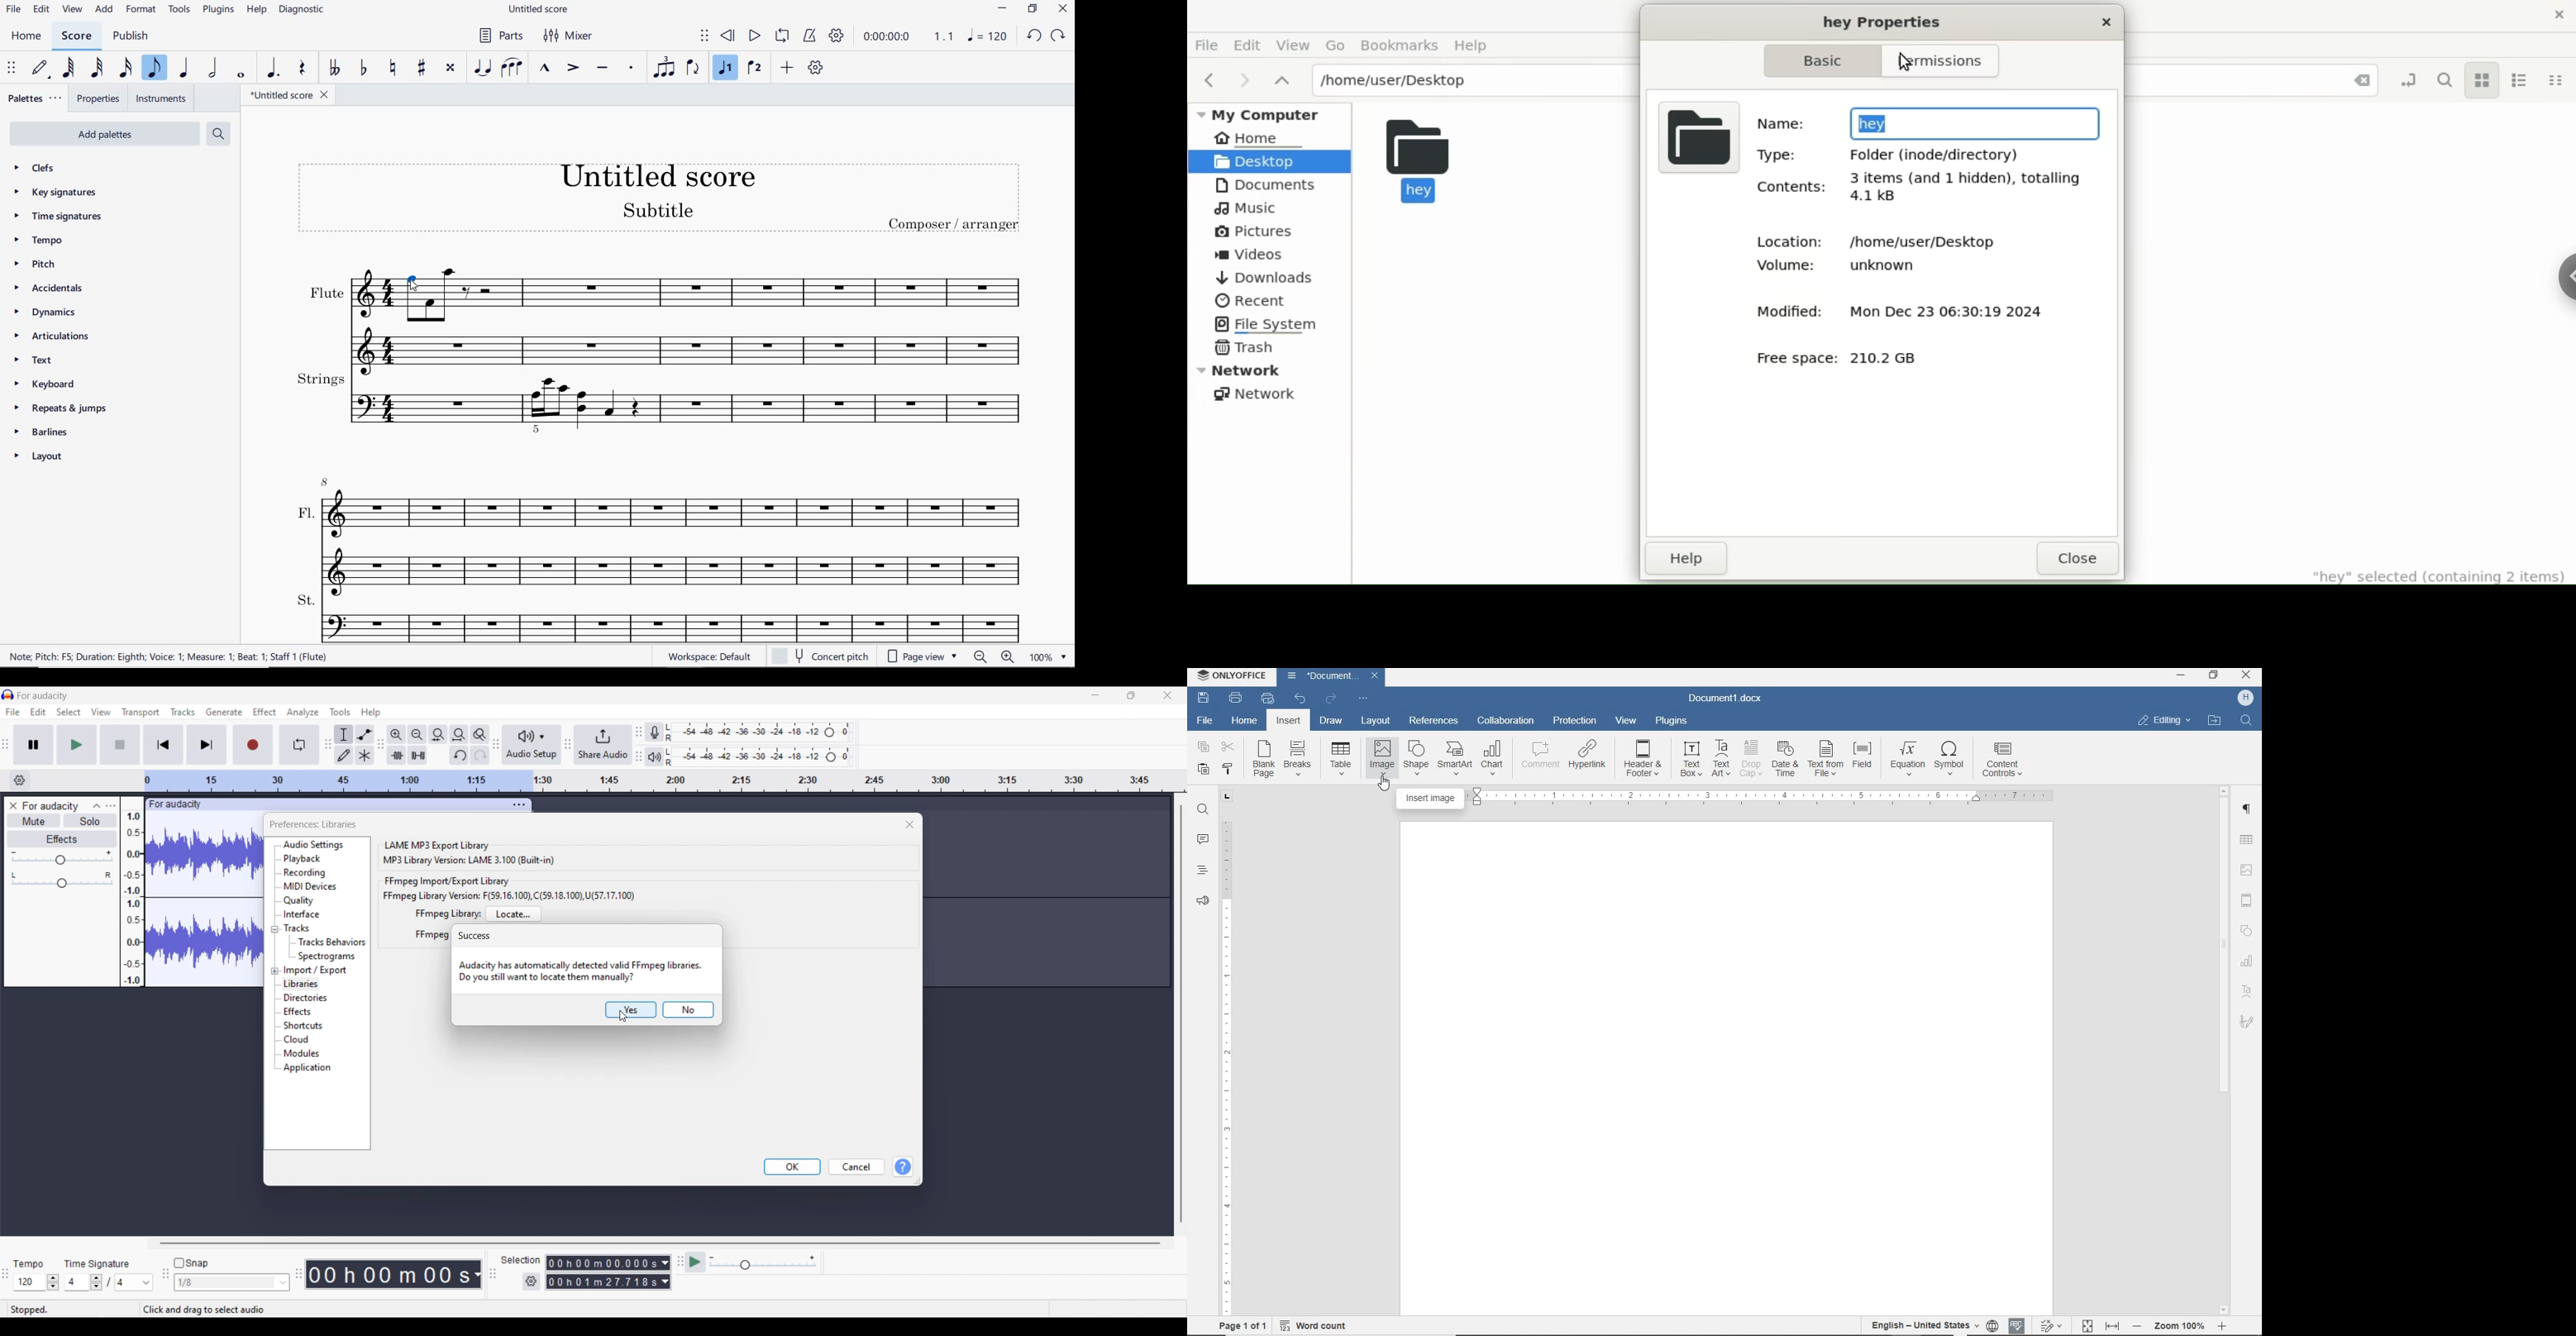 The image size is (2576, 1344). I want to click on date & time, so click(1786, 757).